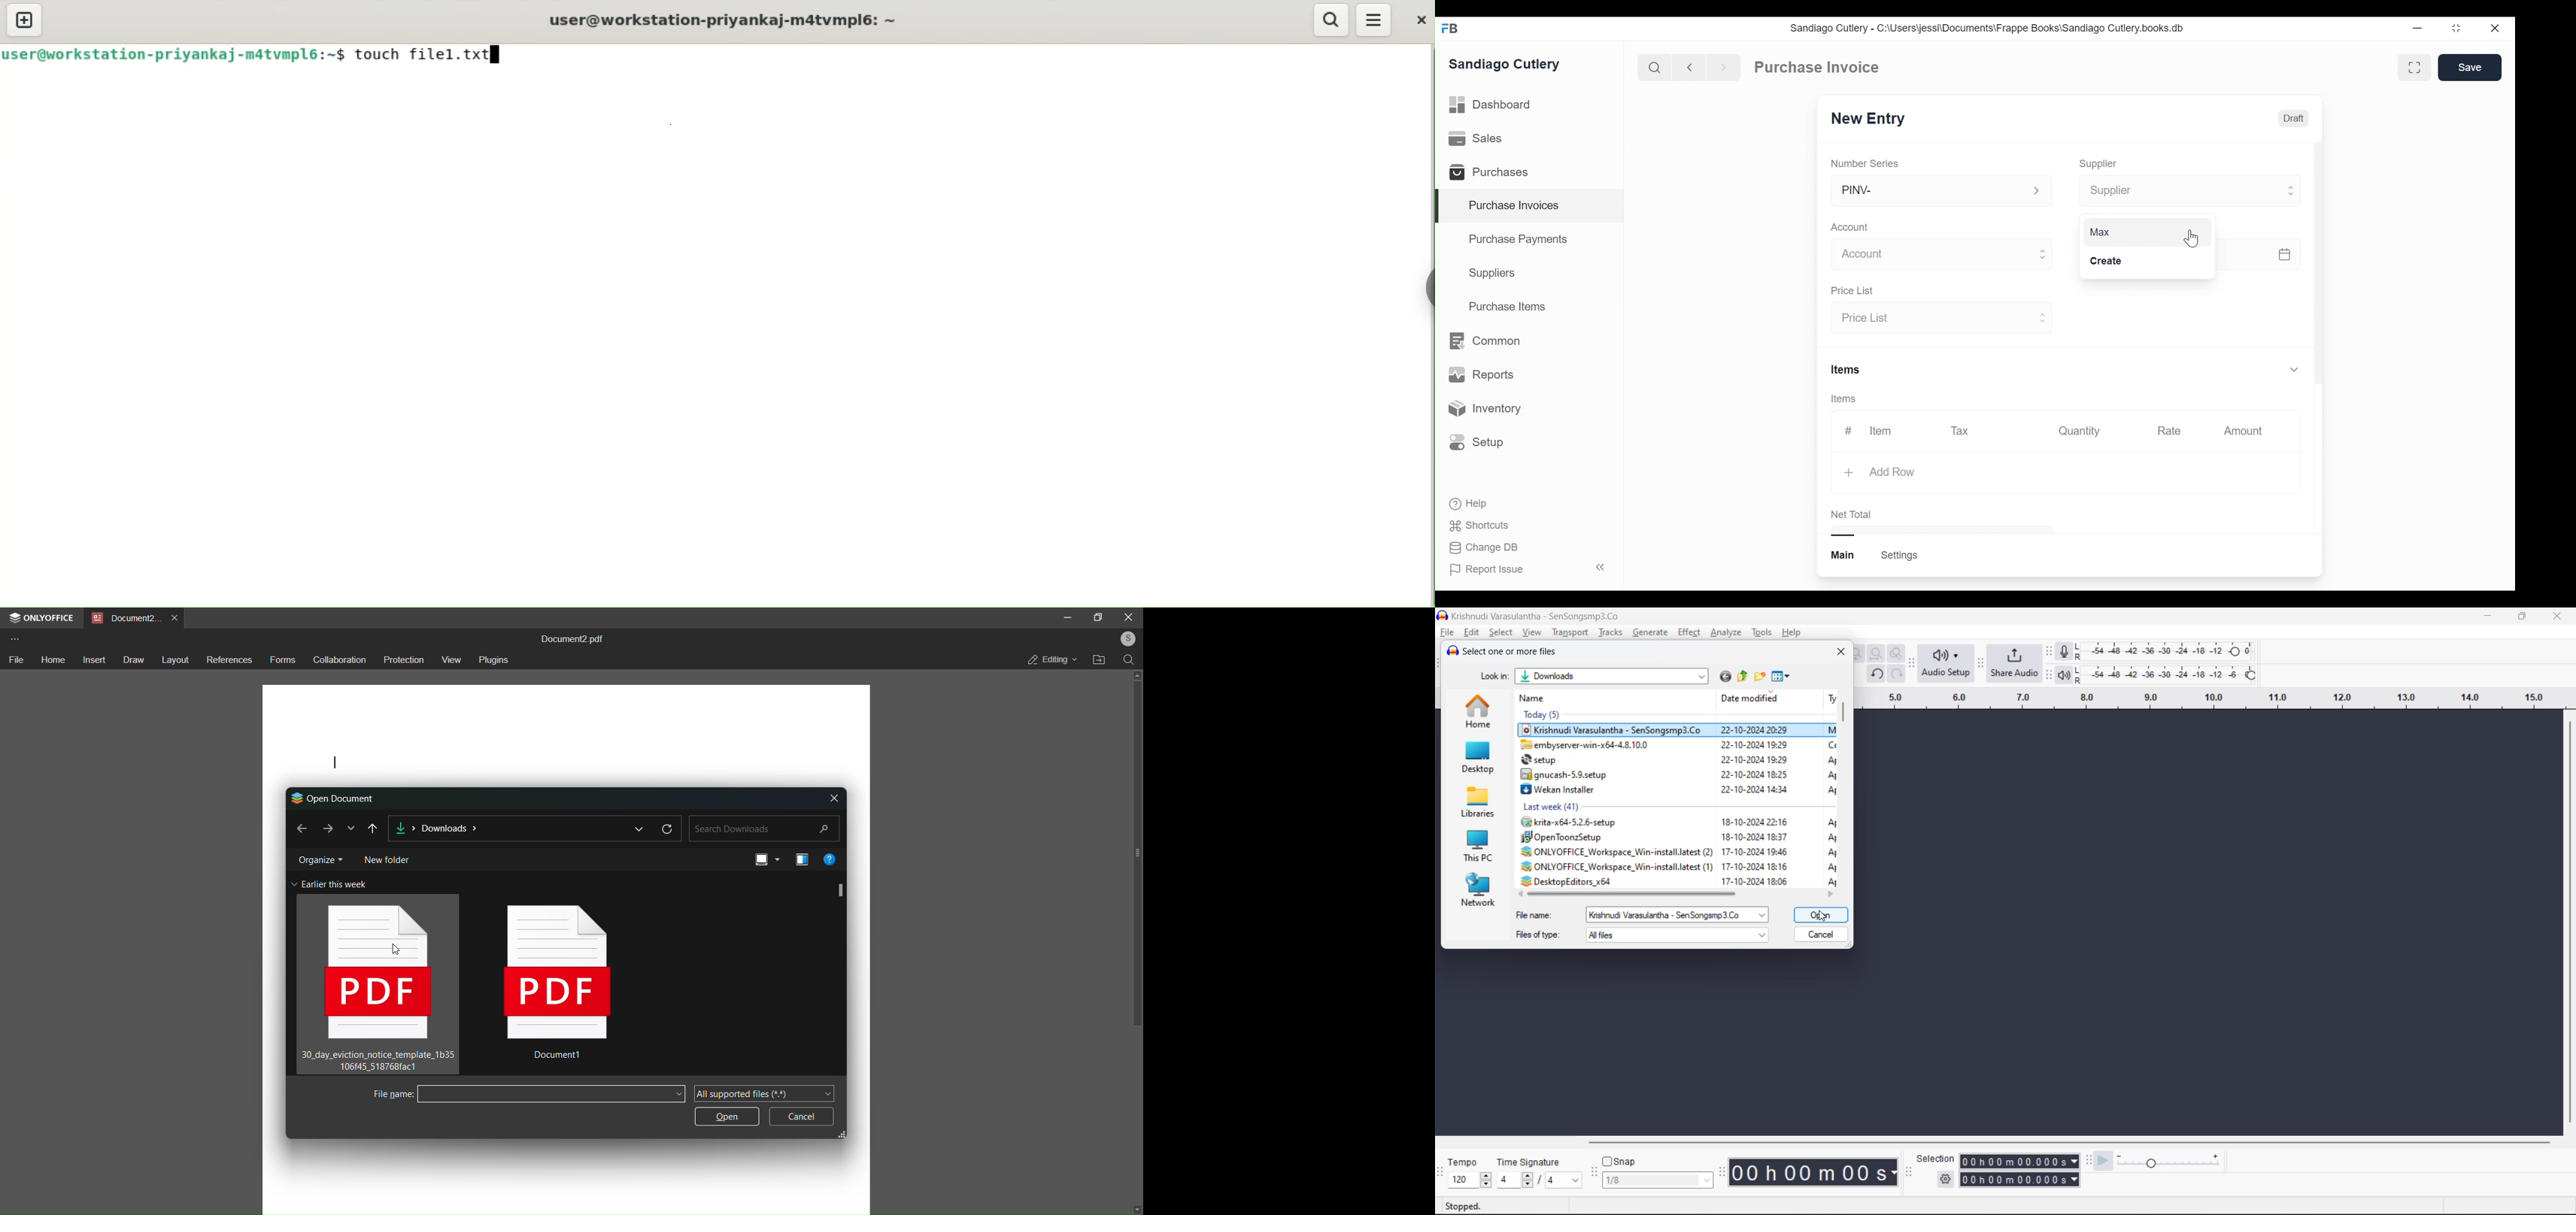 This screenshot has width=2576, height=1232. I want to click on record meter, so click(2069, 651).